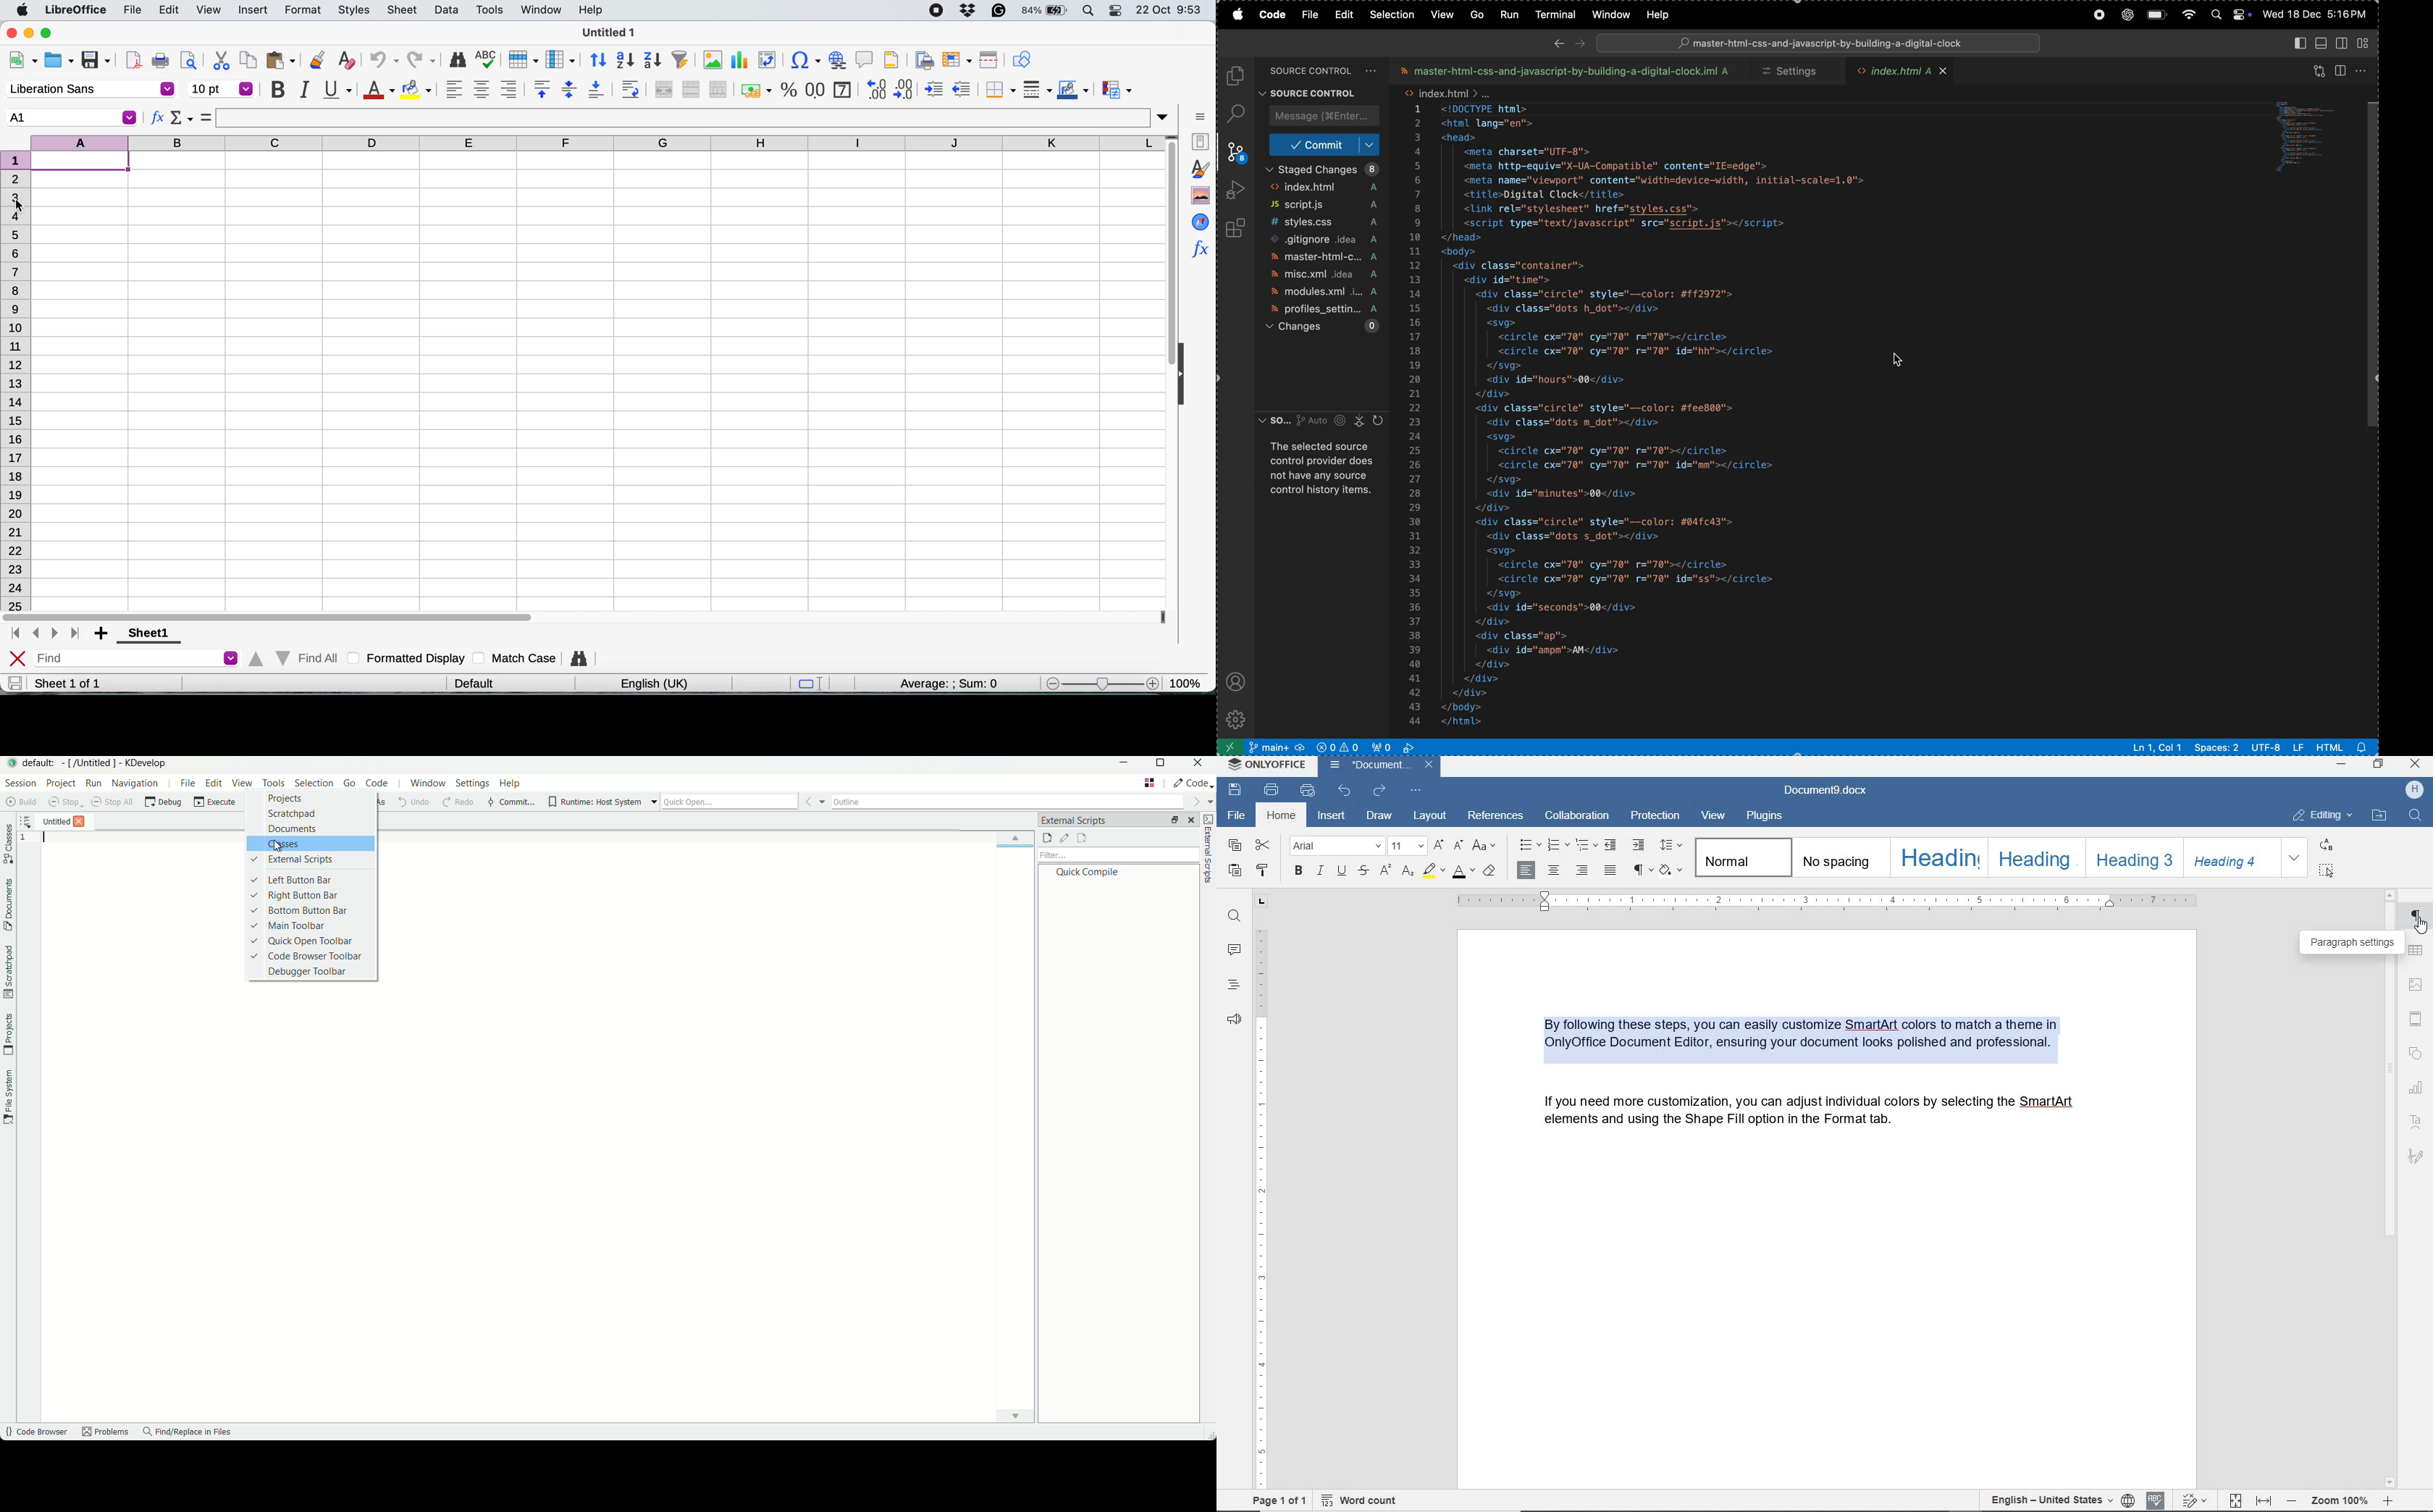 The image size is (2436, 1512). Describe the element at coordinates (1439, 845) in the screenshot. I see `increment font size` at that location.